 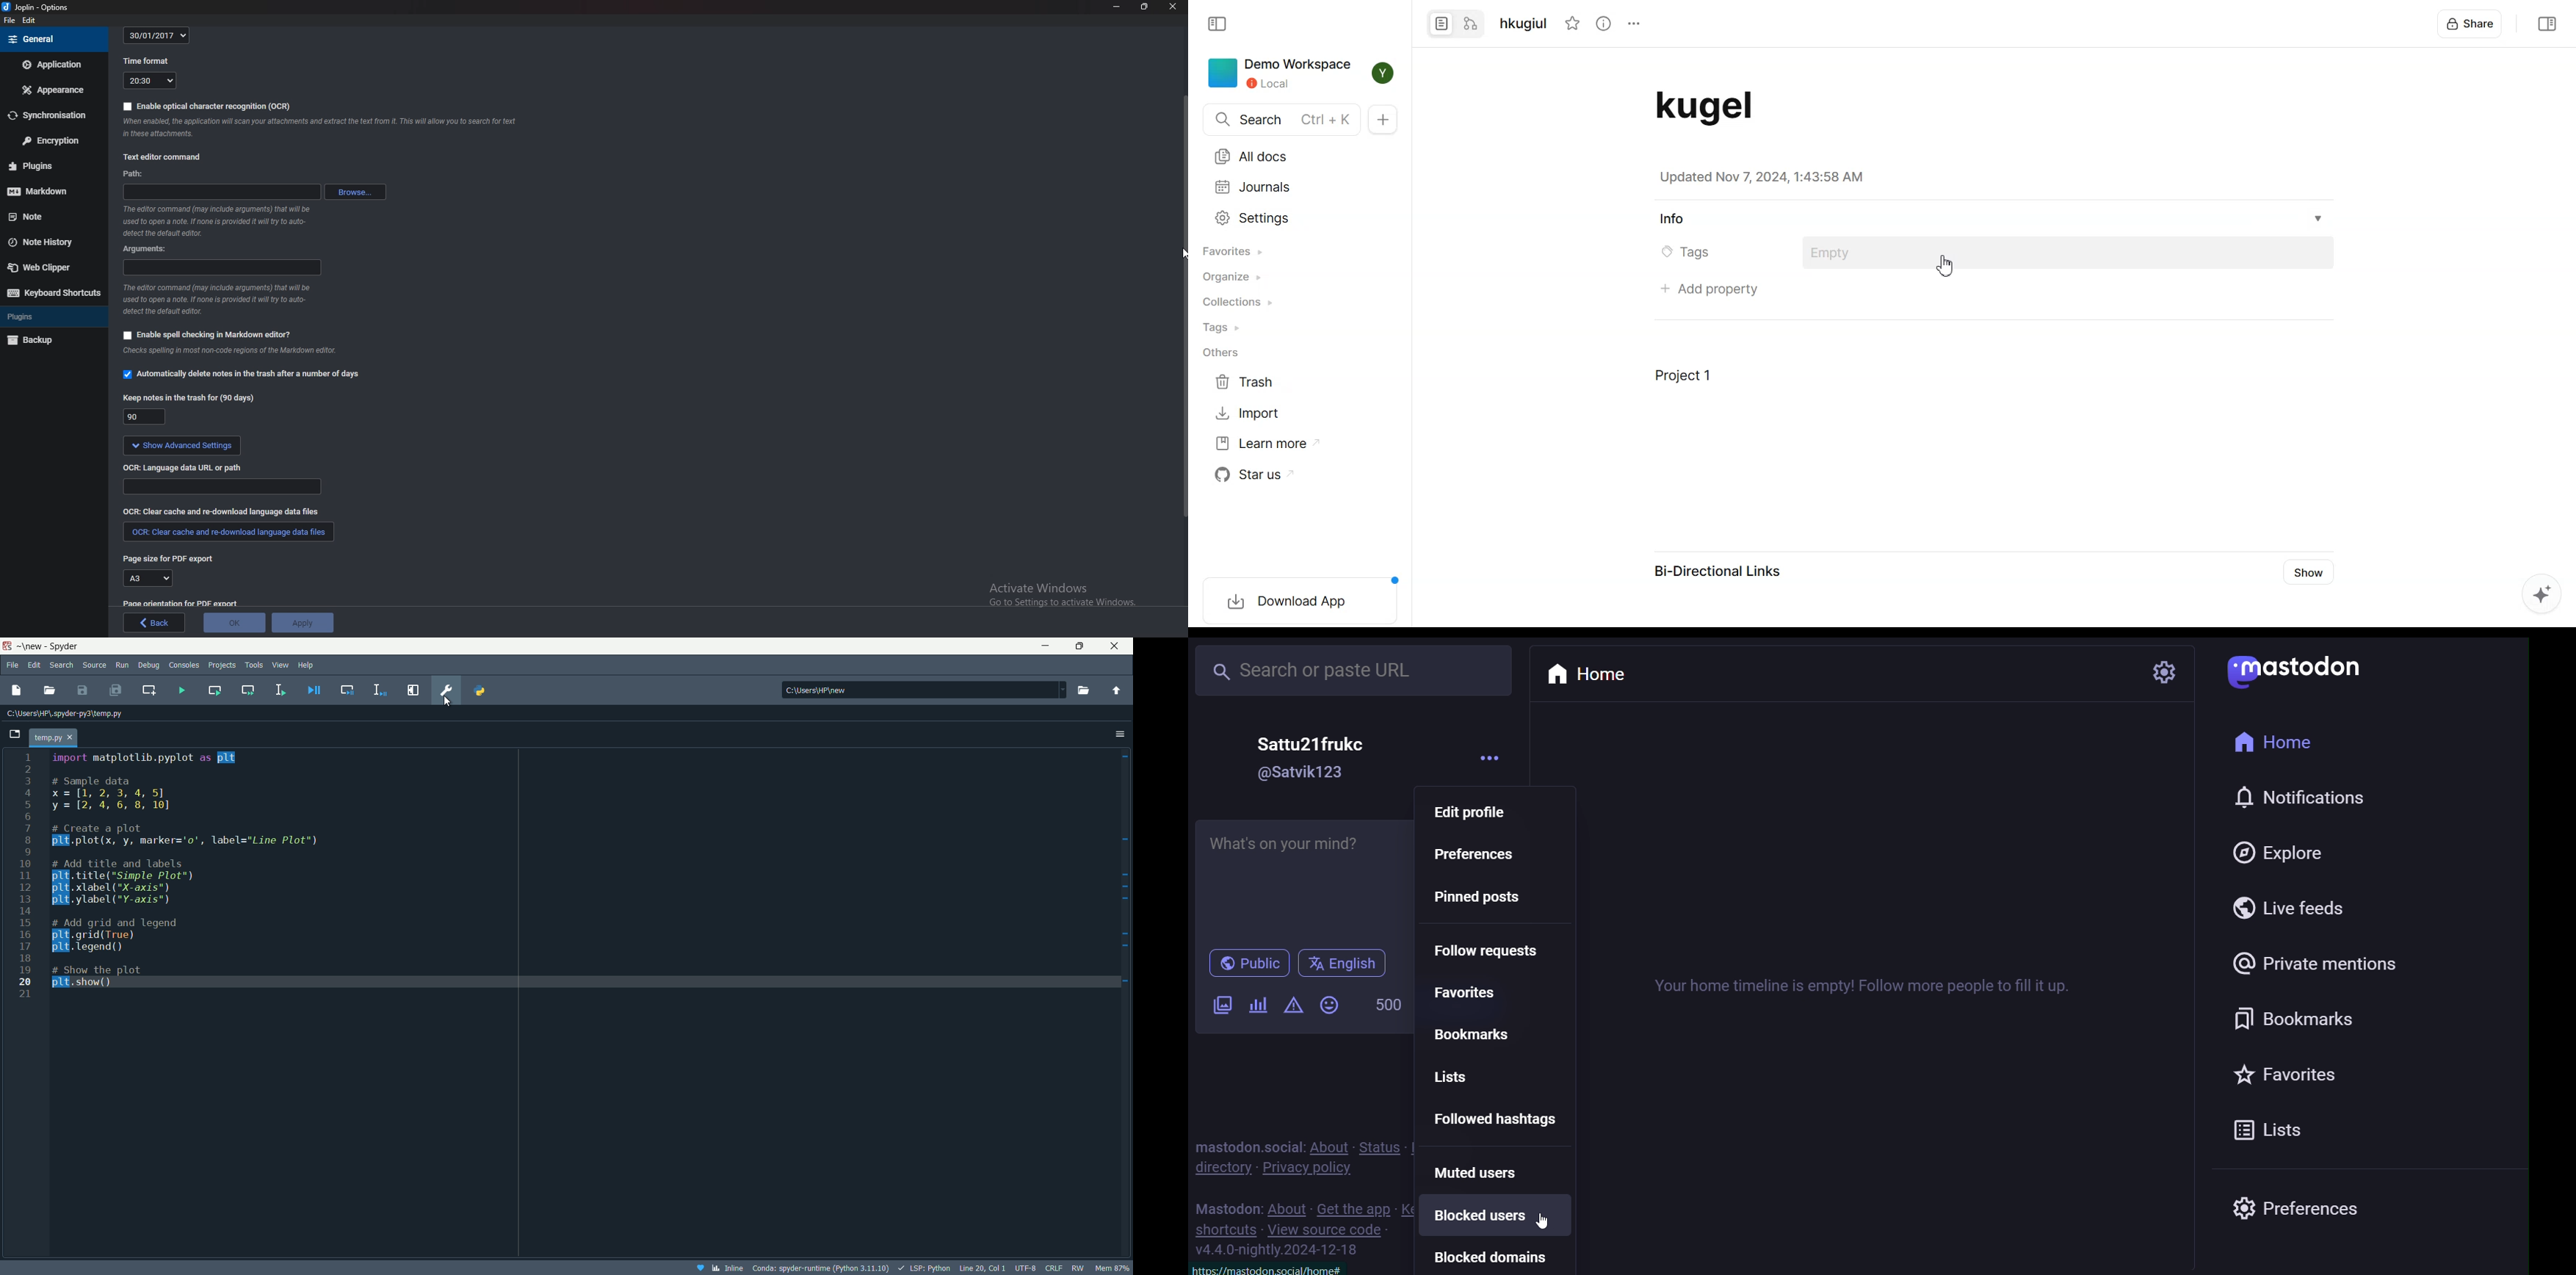 I want to click on Time format, so click(x=149, y=61).